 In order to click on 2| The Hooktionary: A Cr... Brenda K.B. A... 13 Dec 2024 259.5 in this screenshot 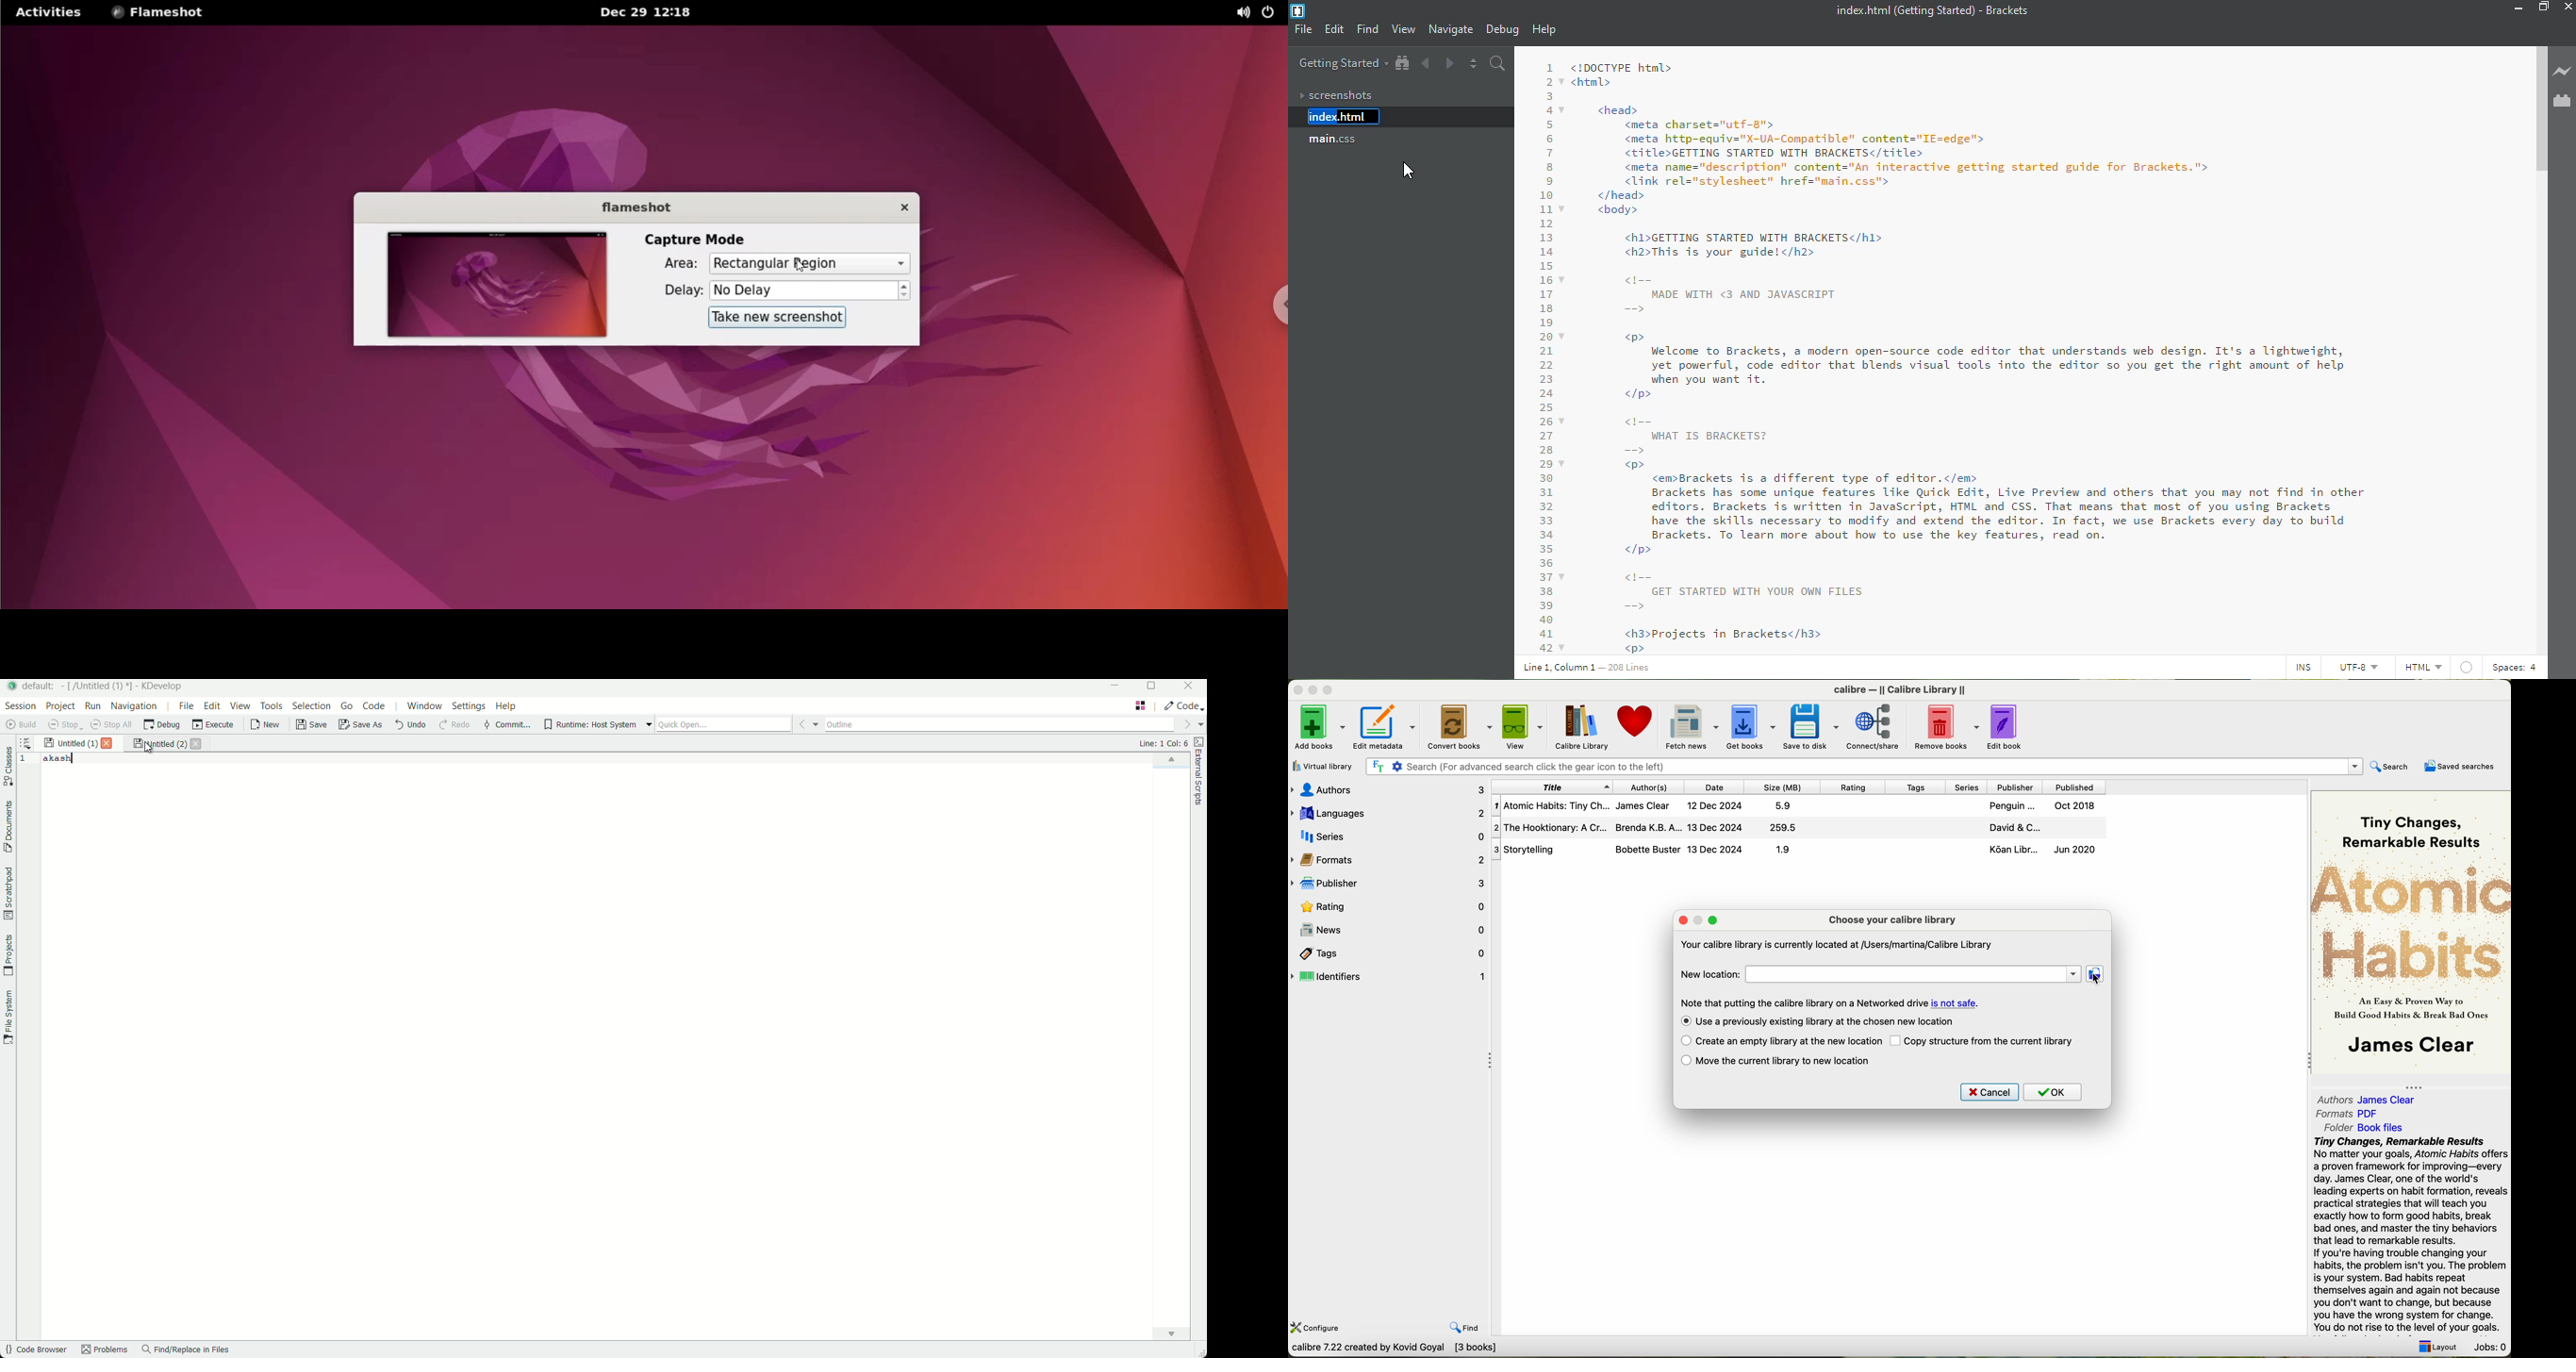, I will do `click(1653, 827)`.